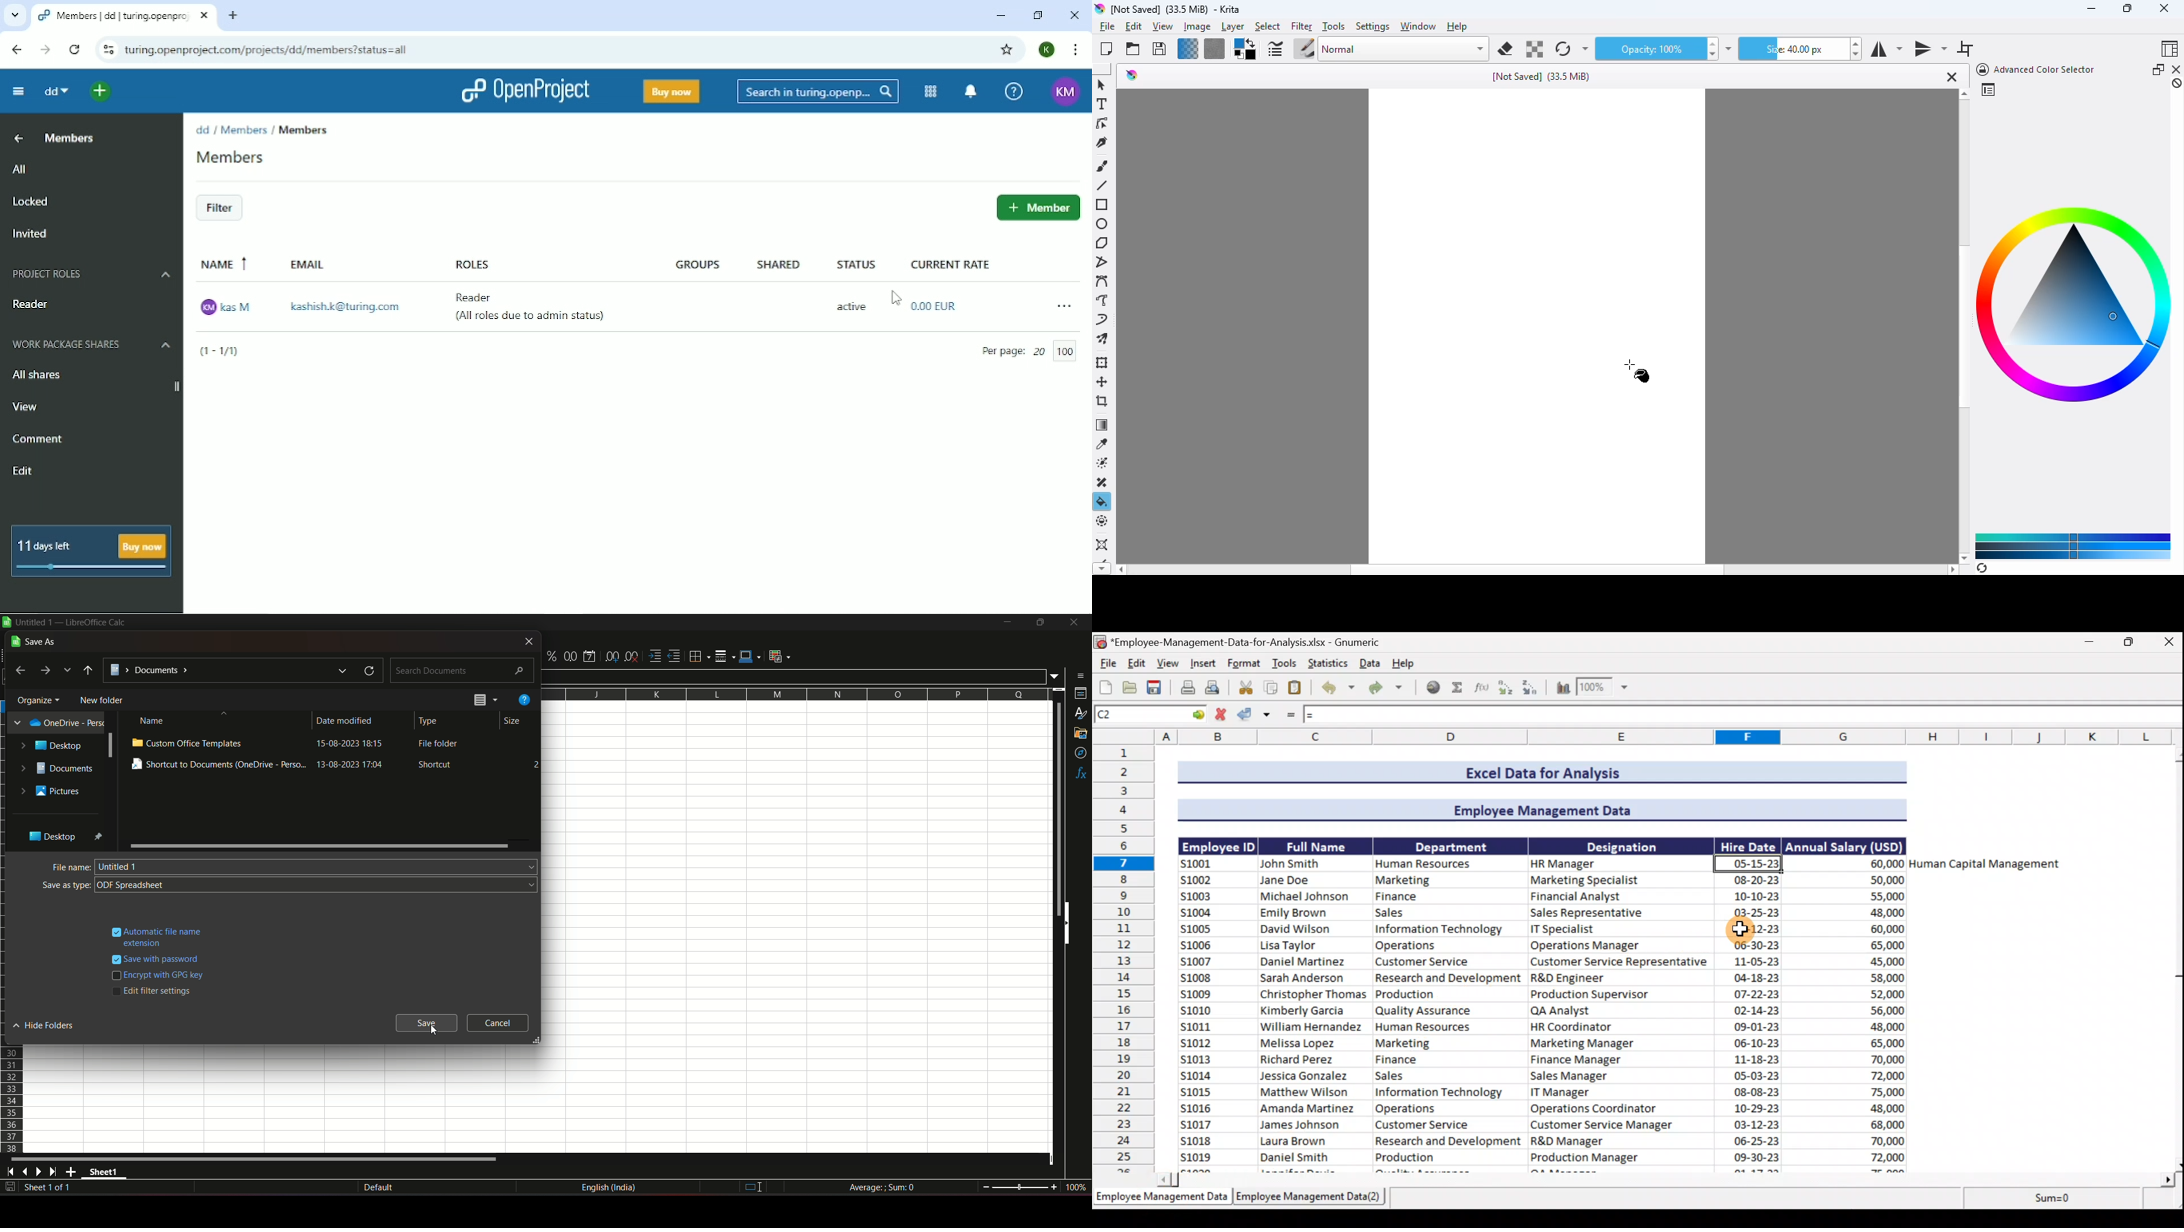 The image size is (2184, 1232). Describe the element at coordinates (1233, 27) in the screenshot. I see `layer` at that location.